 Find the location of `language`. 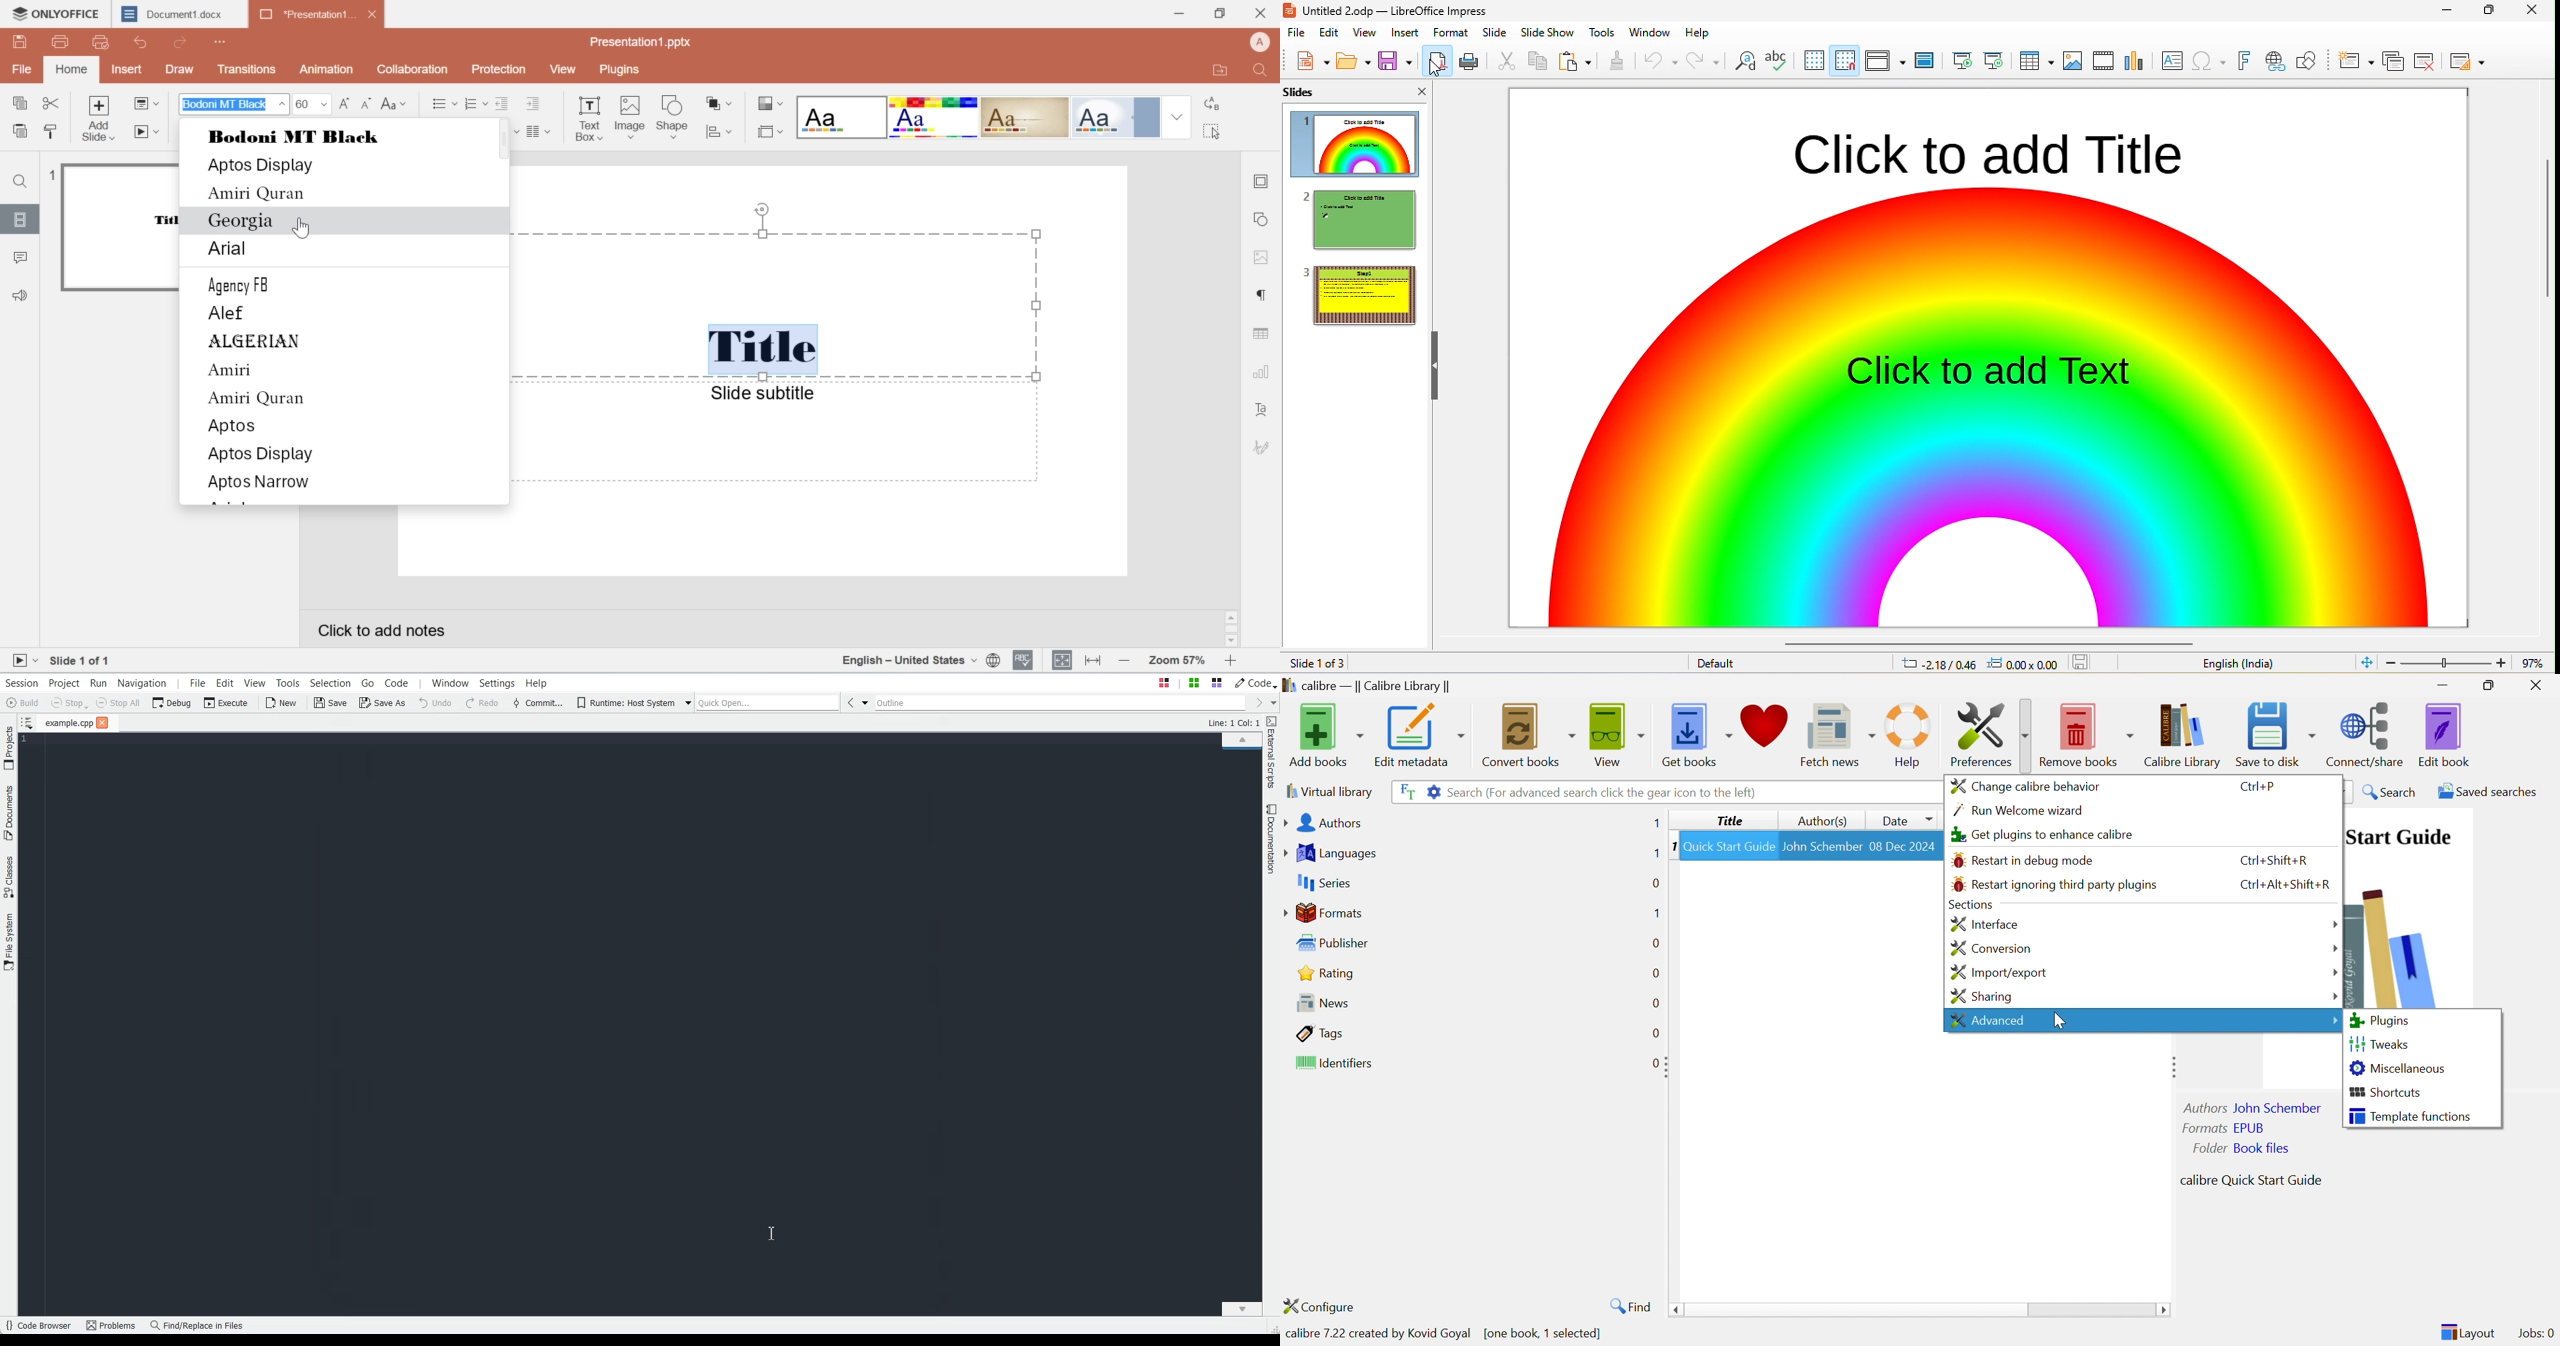

language is located at coordinates (922, 661).